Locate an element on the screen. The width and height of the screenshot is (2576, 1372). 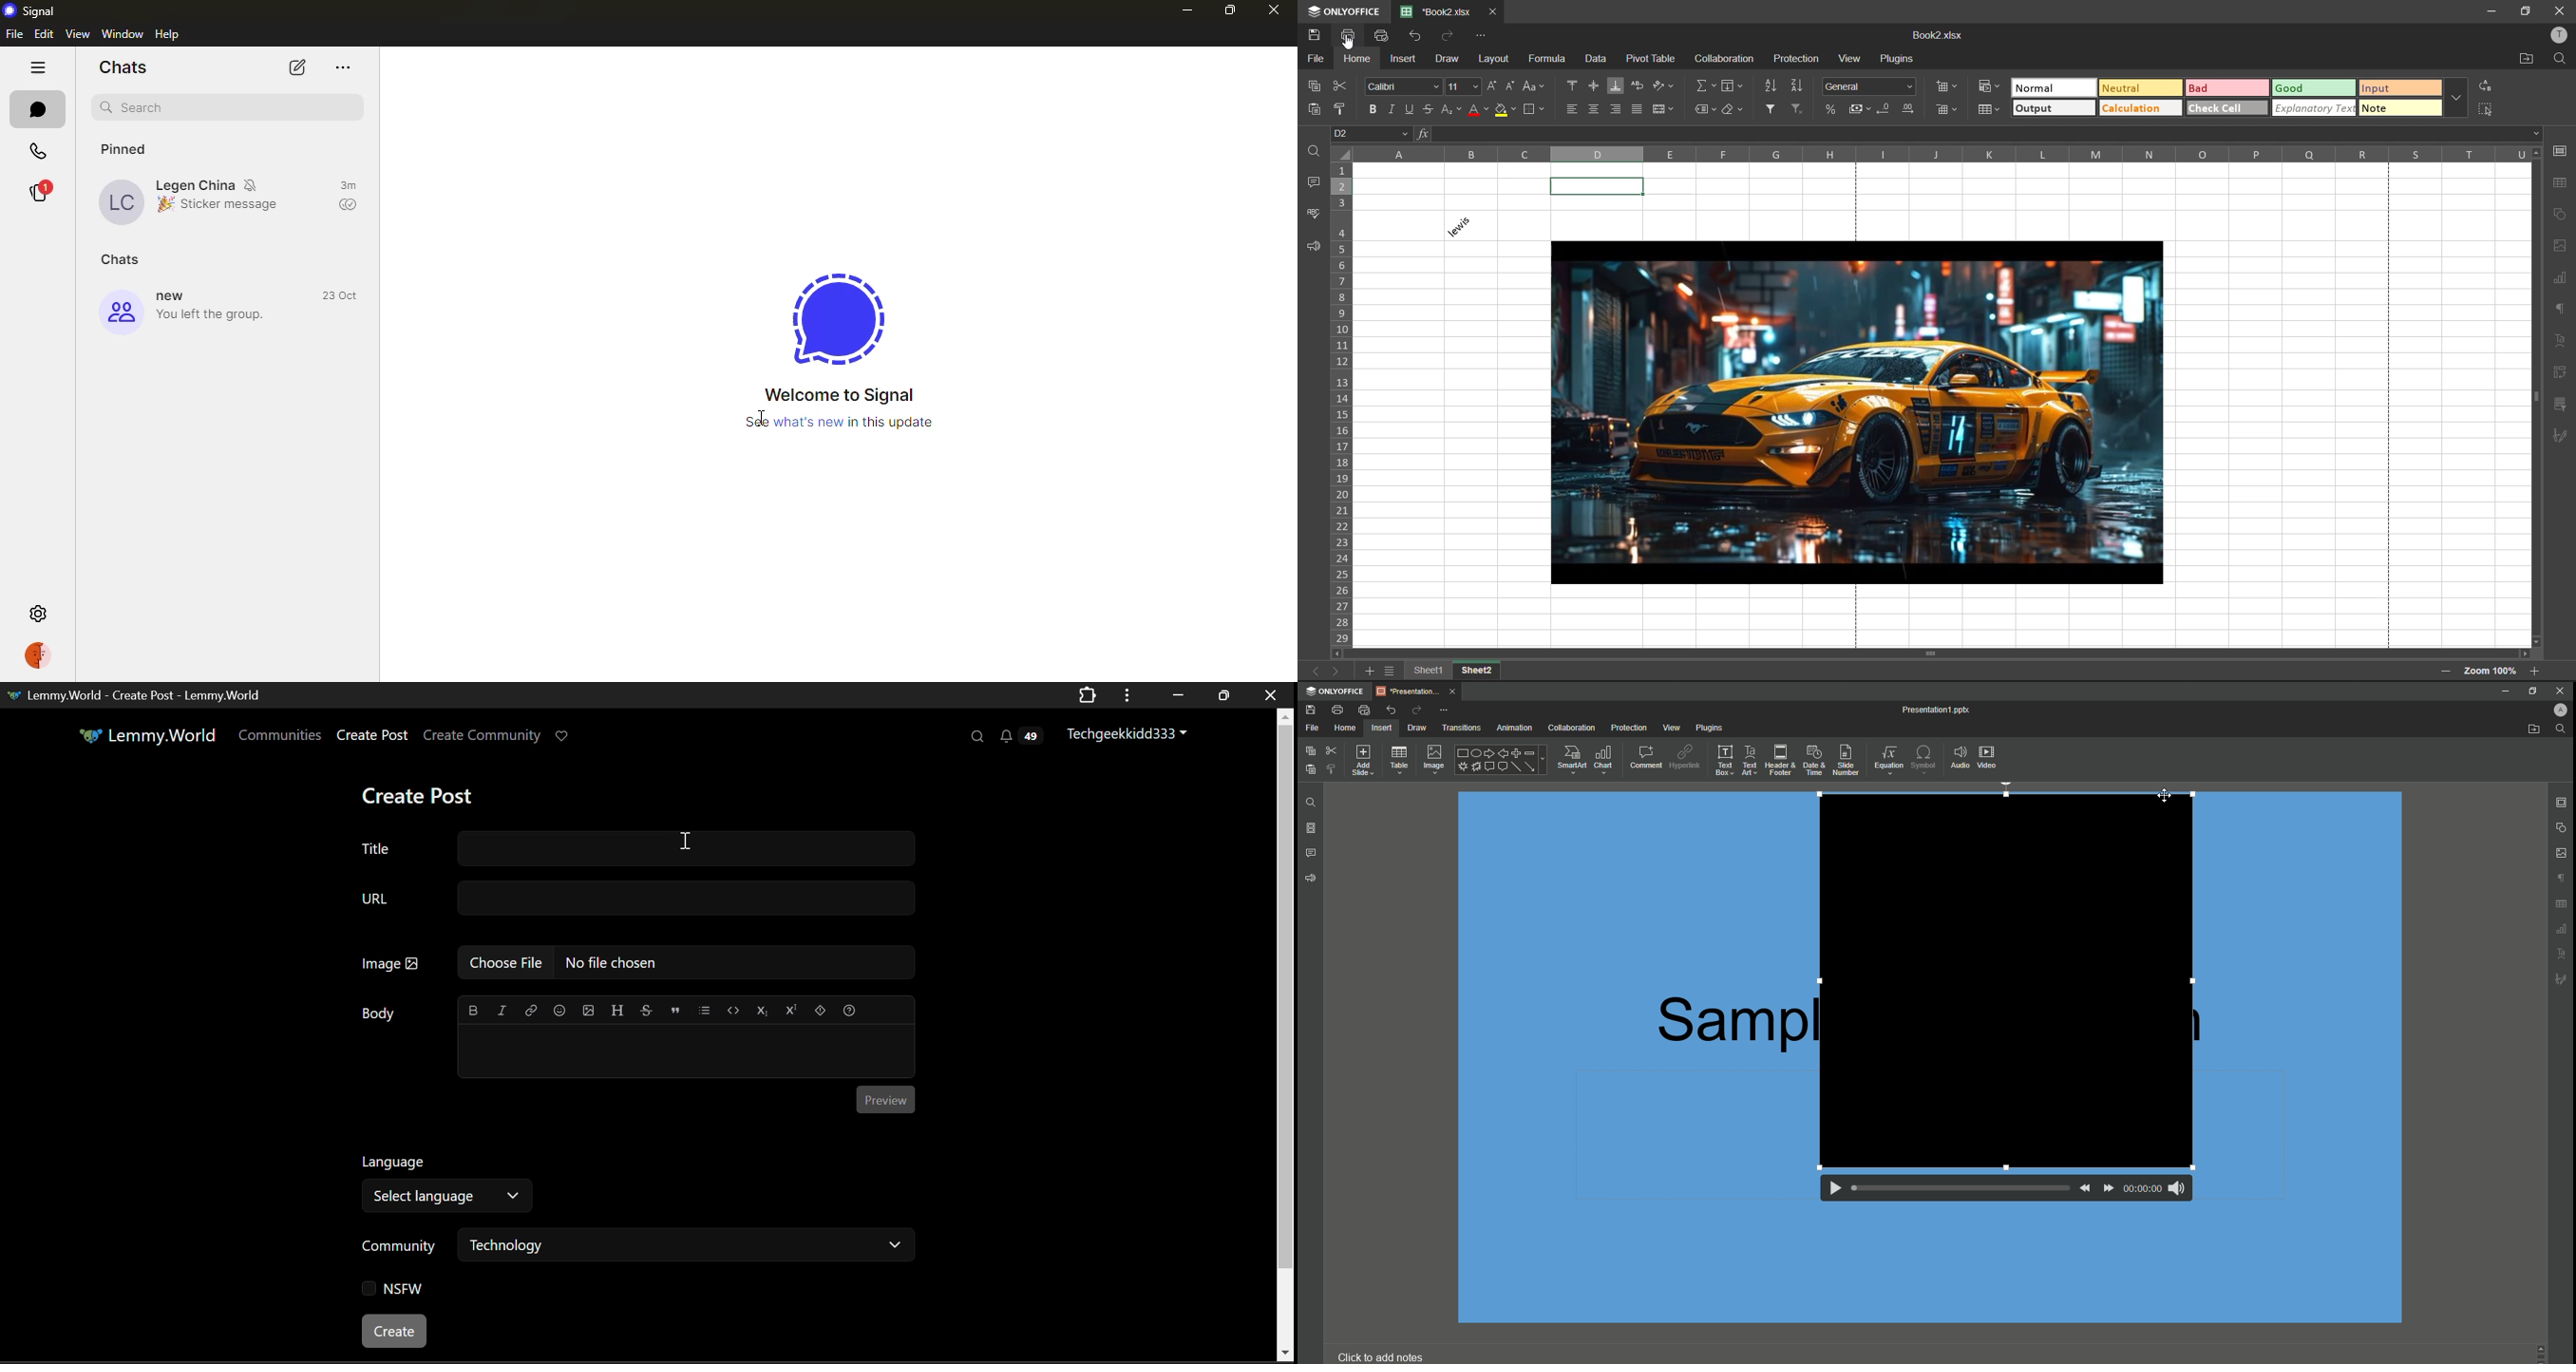
zoom out is located at coordinates (2444, 671).